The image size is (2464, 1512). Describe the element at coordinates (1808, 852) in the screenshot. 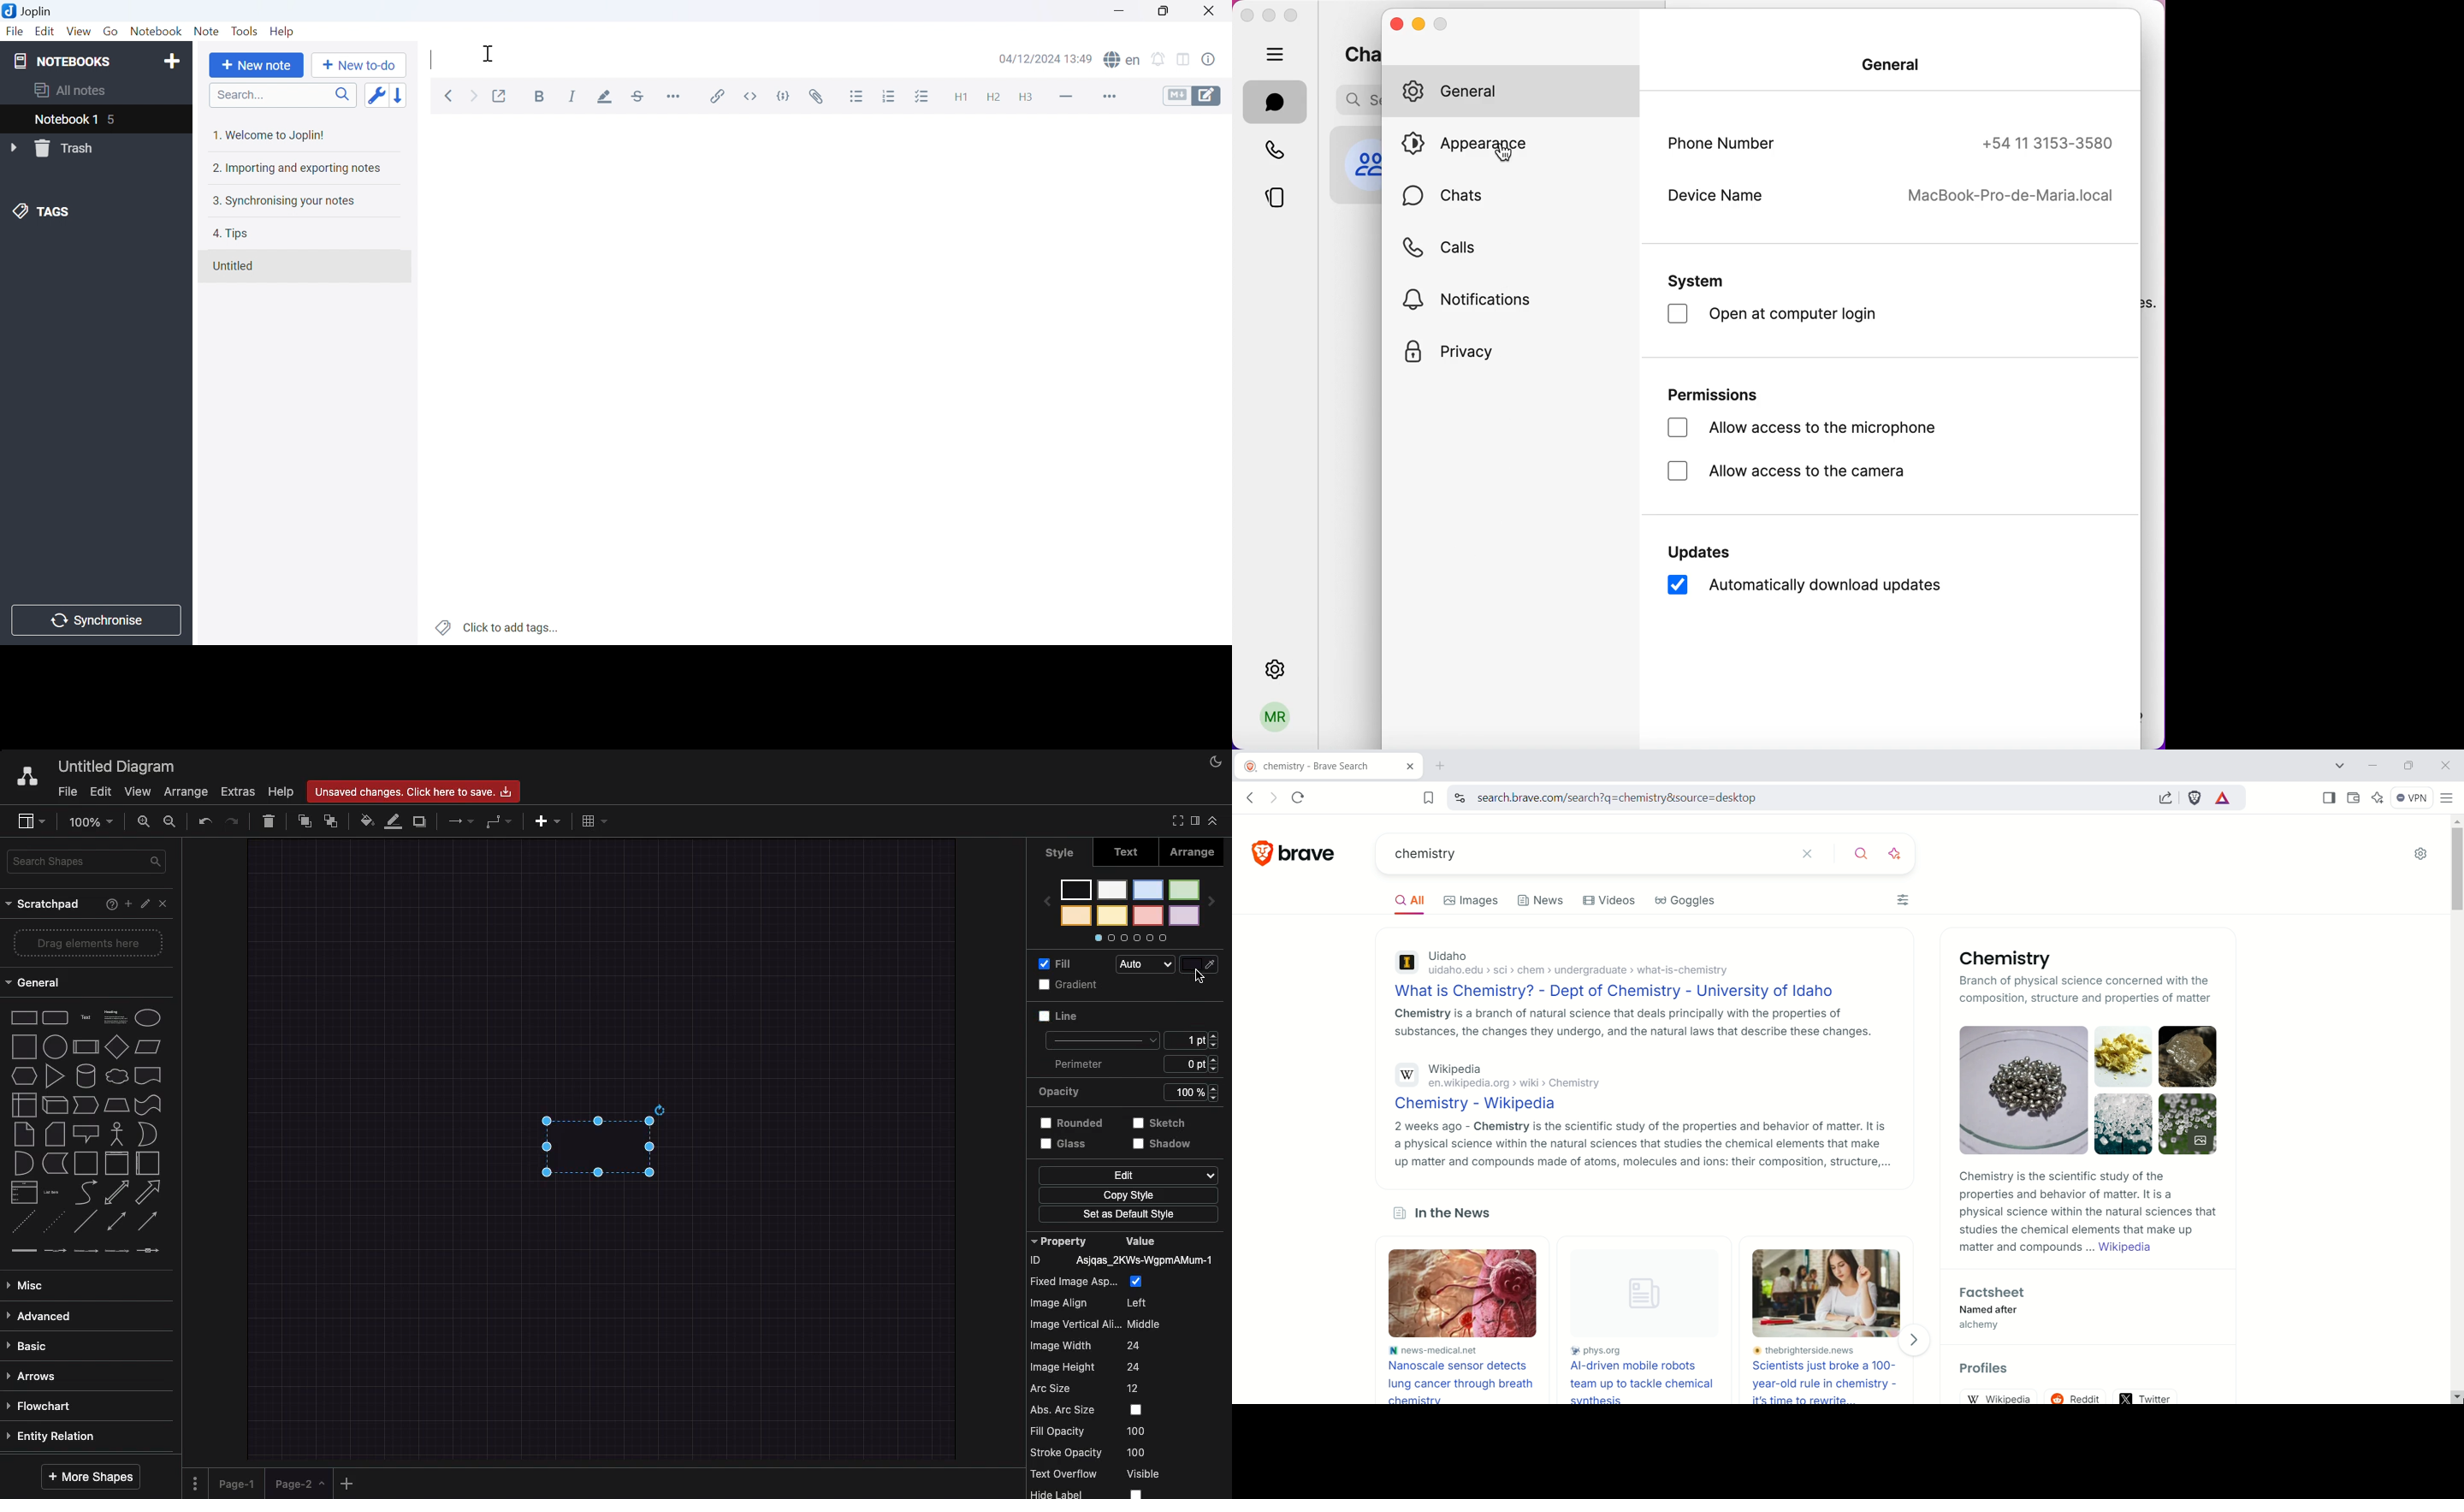

I see `clear` at that location.